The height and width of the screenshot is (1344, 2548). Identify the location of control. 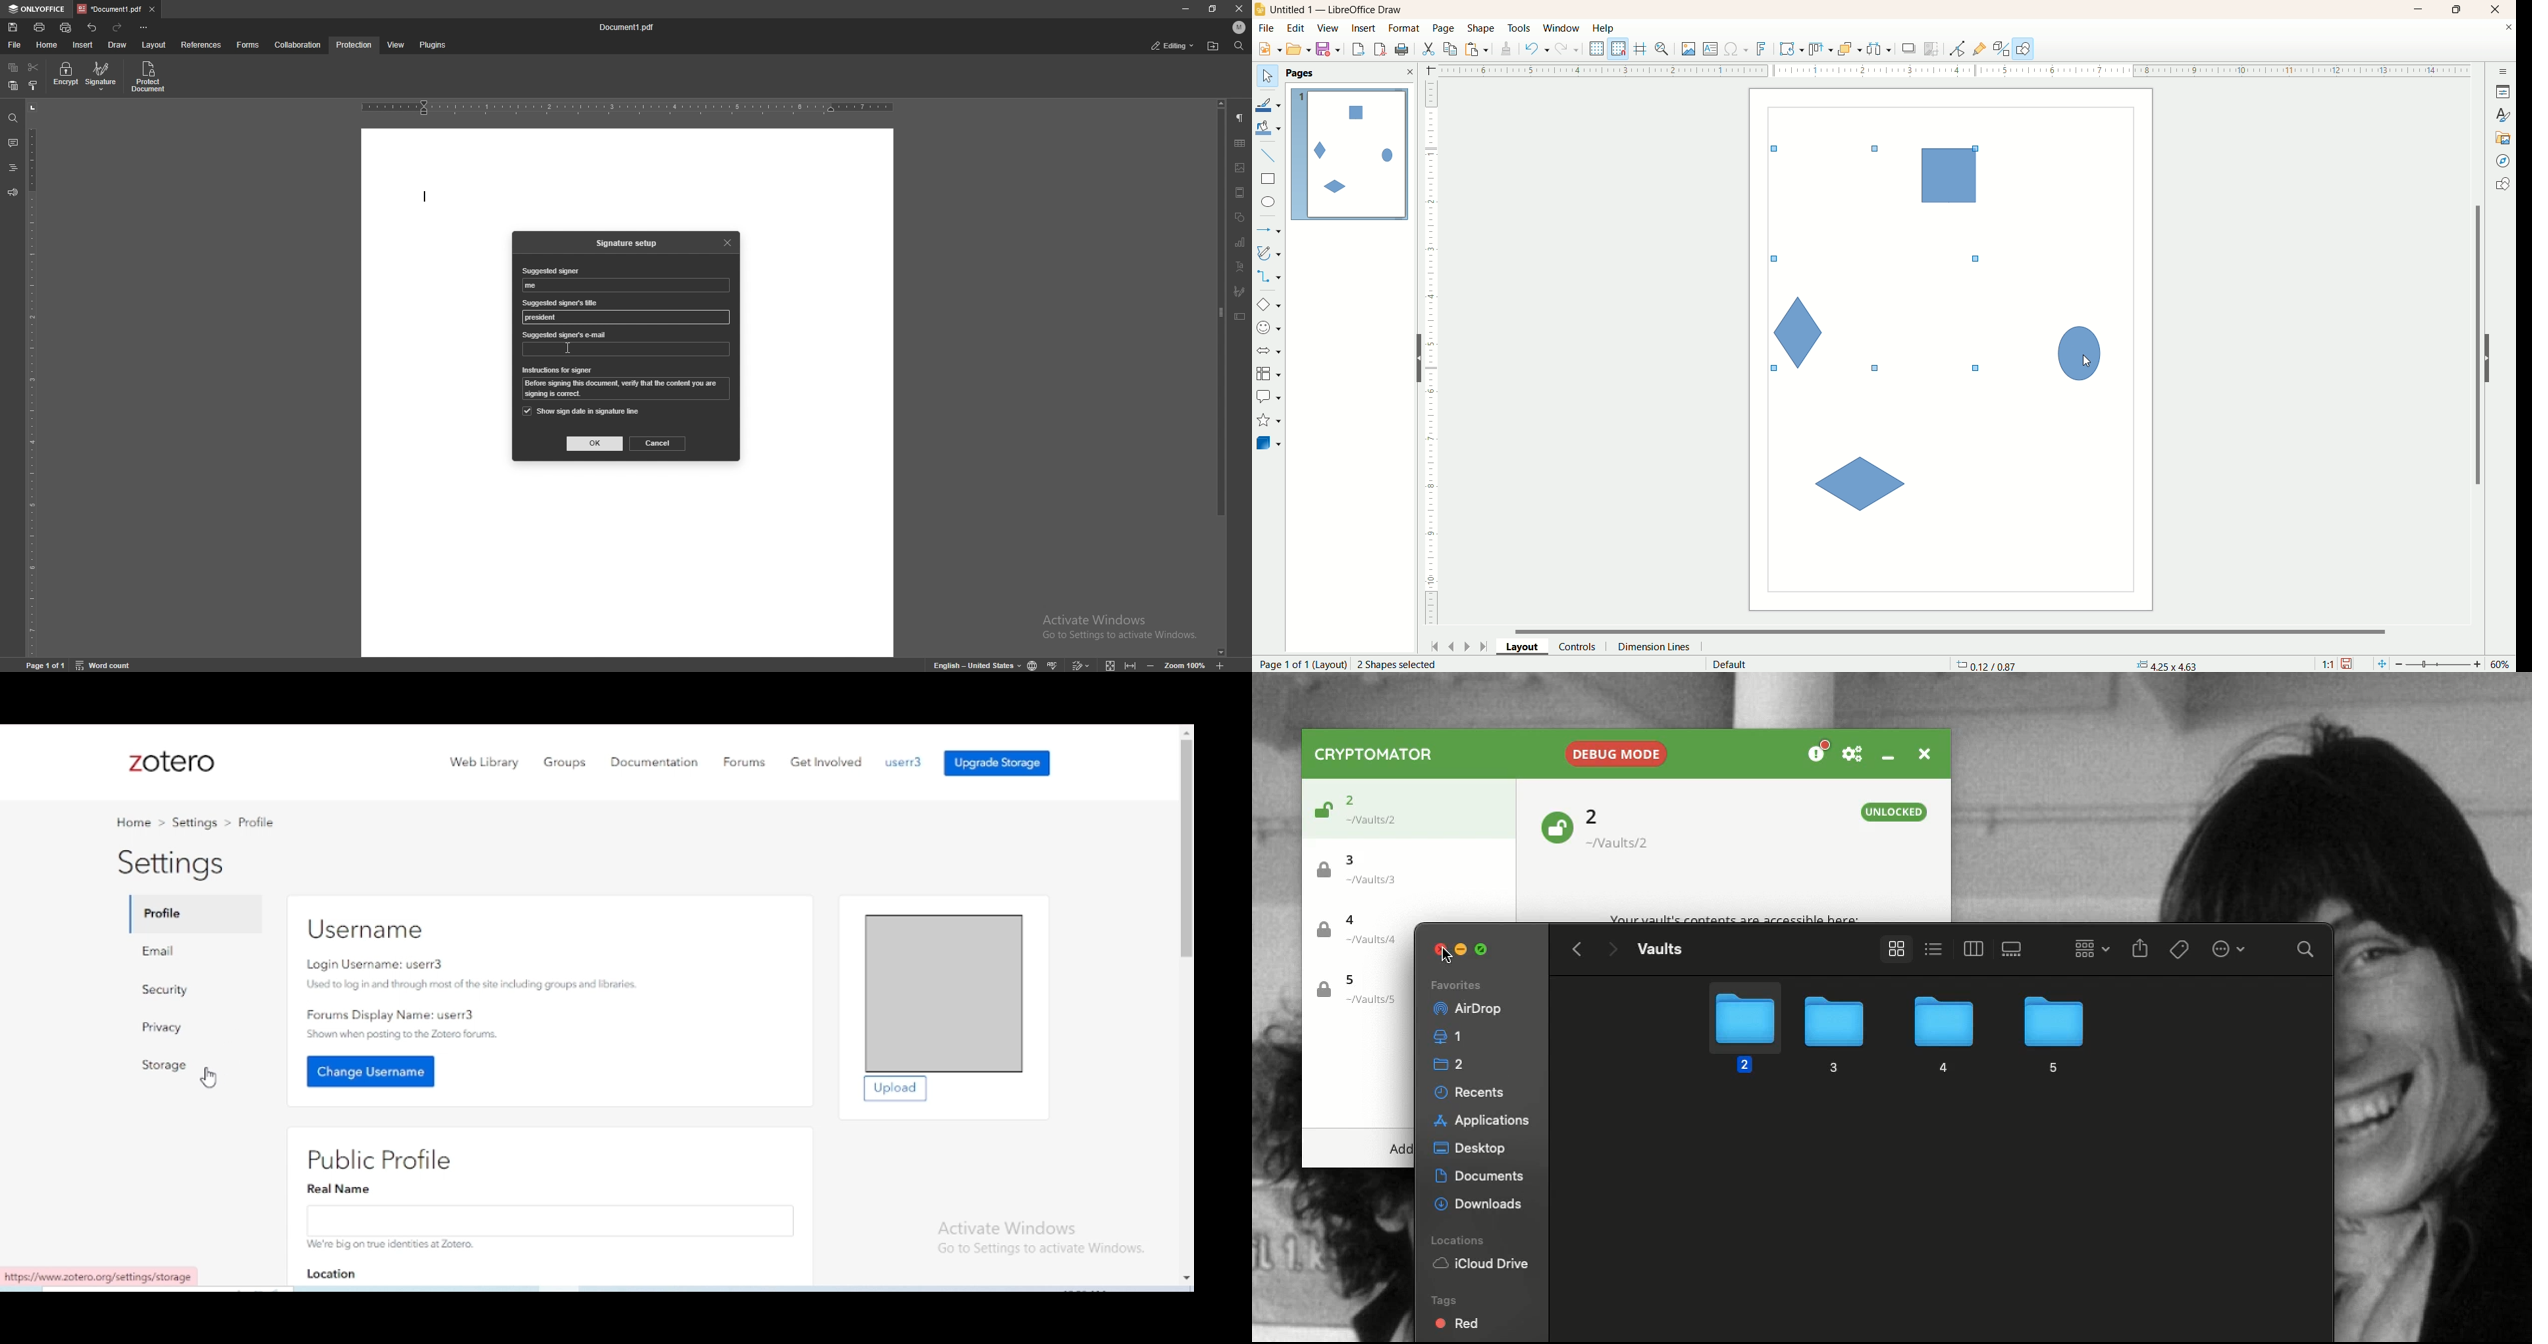
(1583, 646).